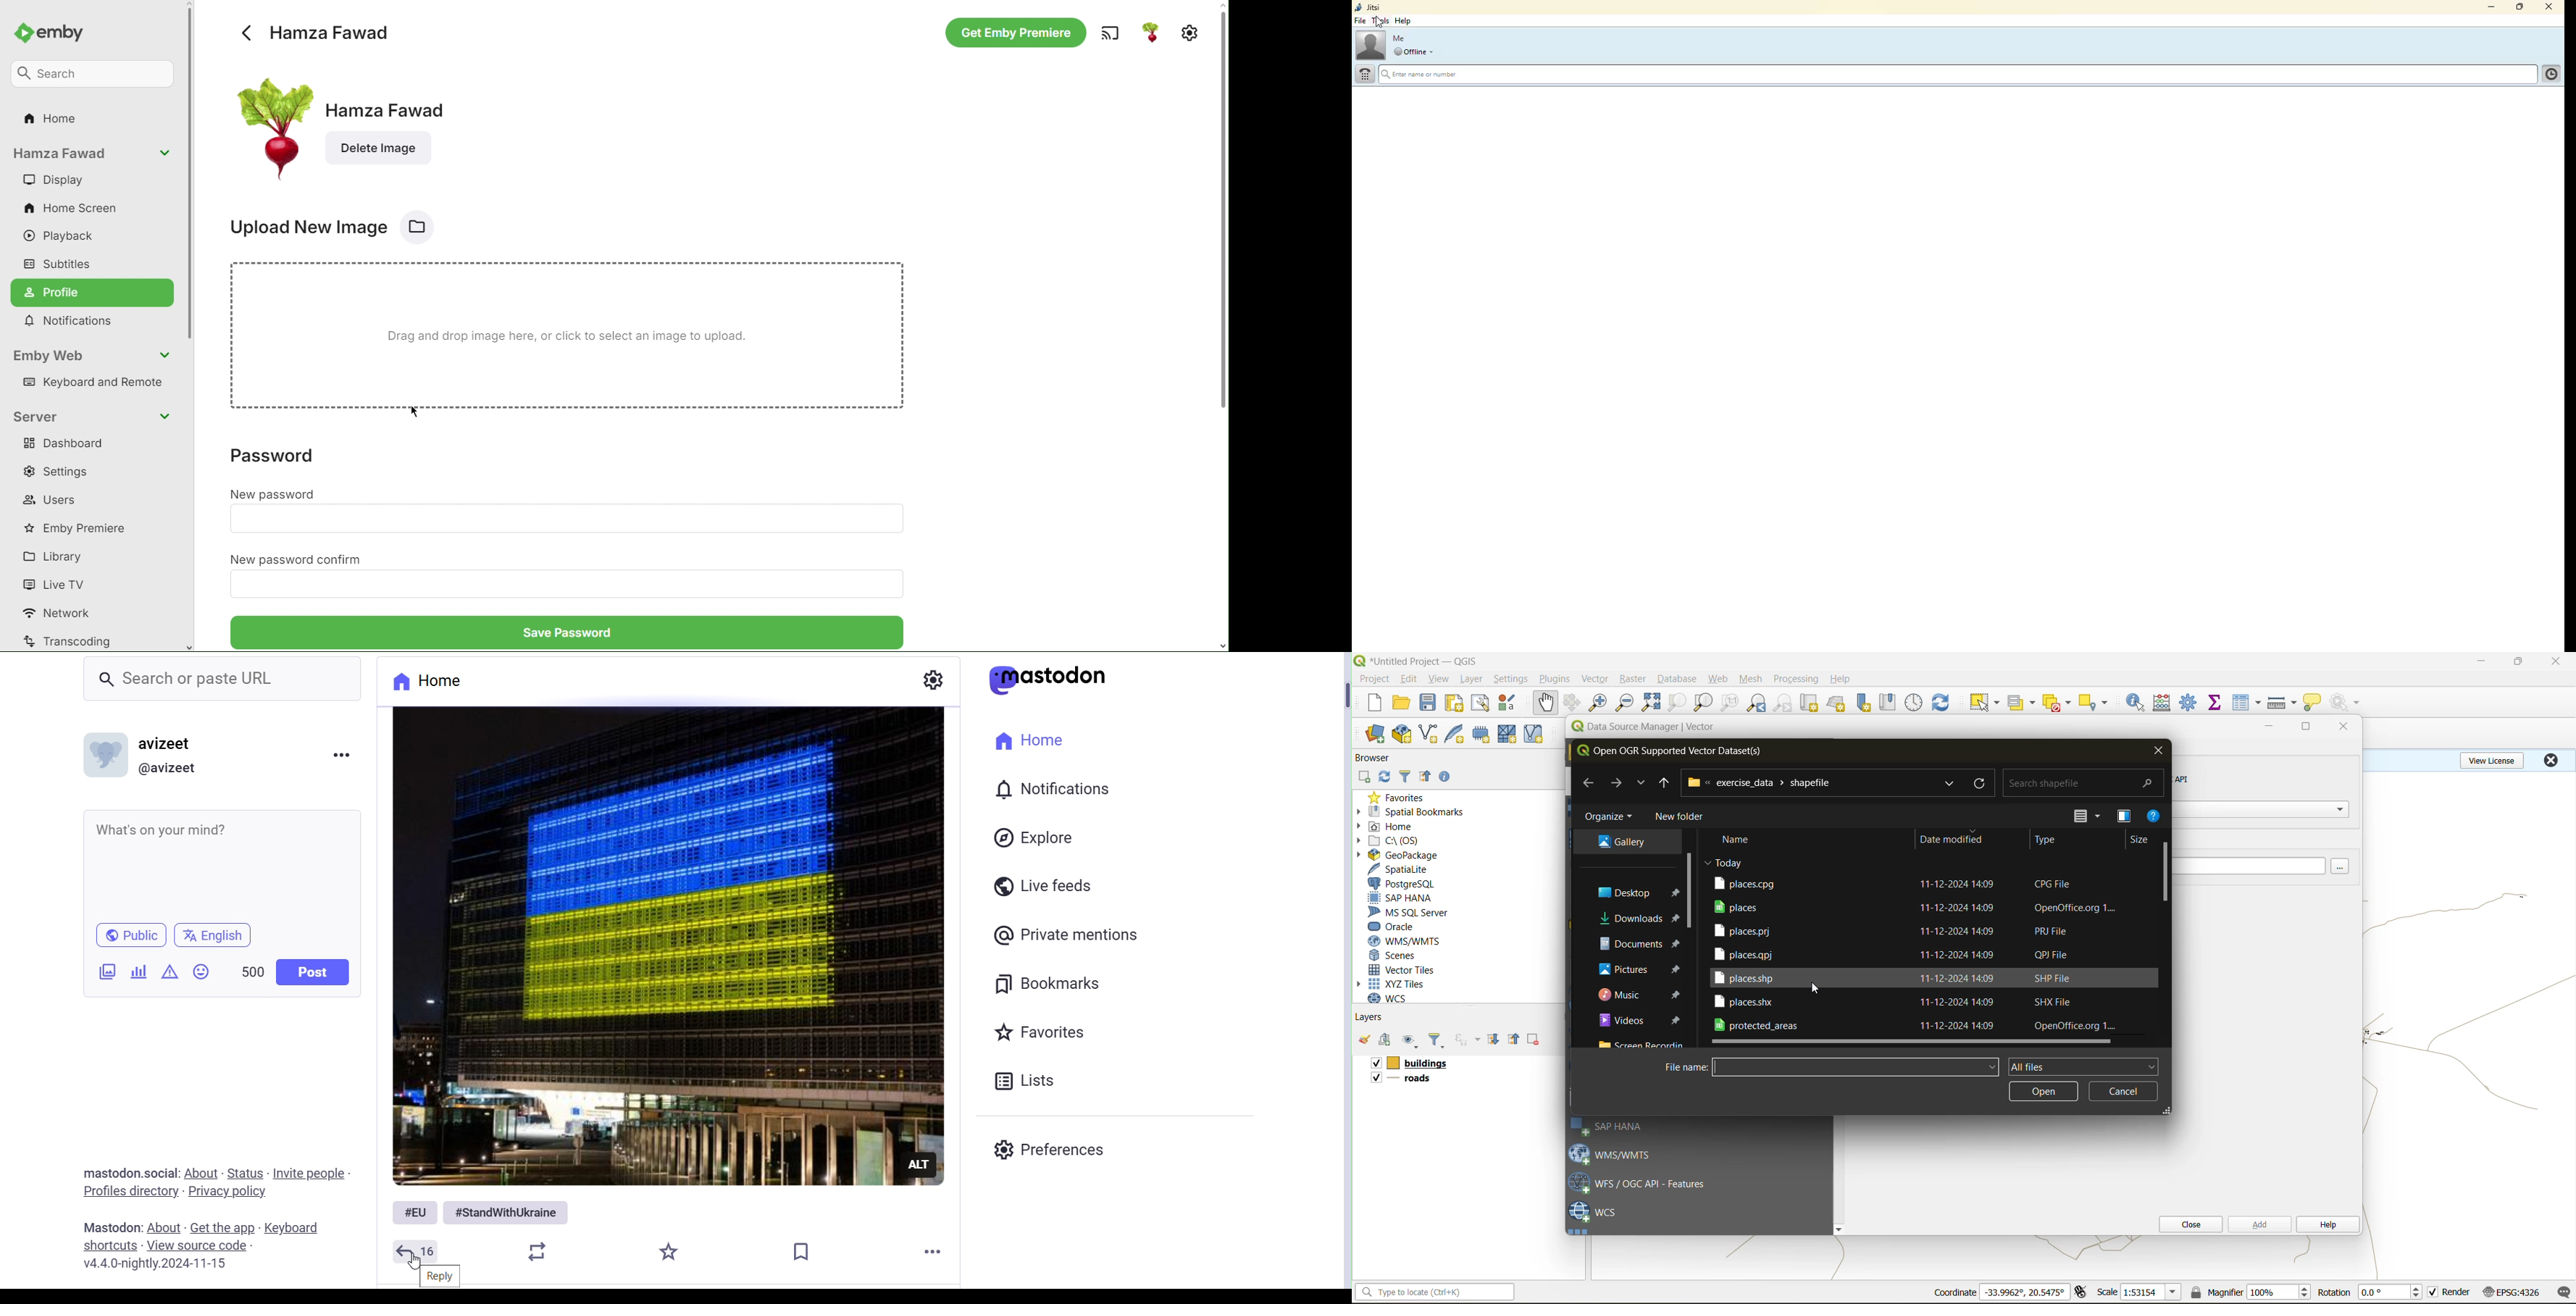 The image size is (2576, 1316). What do you see at coordinates (105, 755) in the screenshot?
I see `Profile Picture` at bounding box center [105, 755].